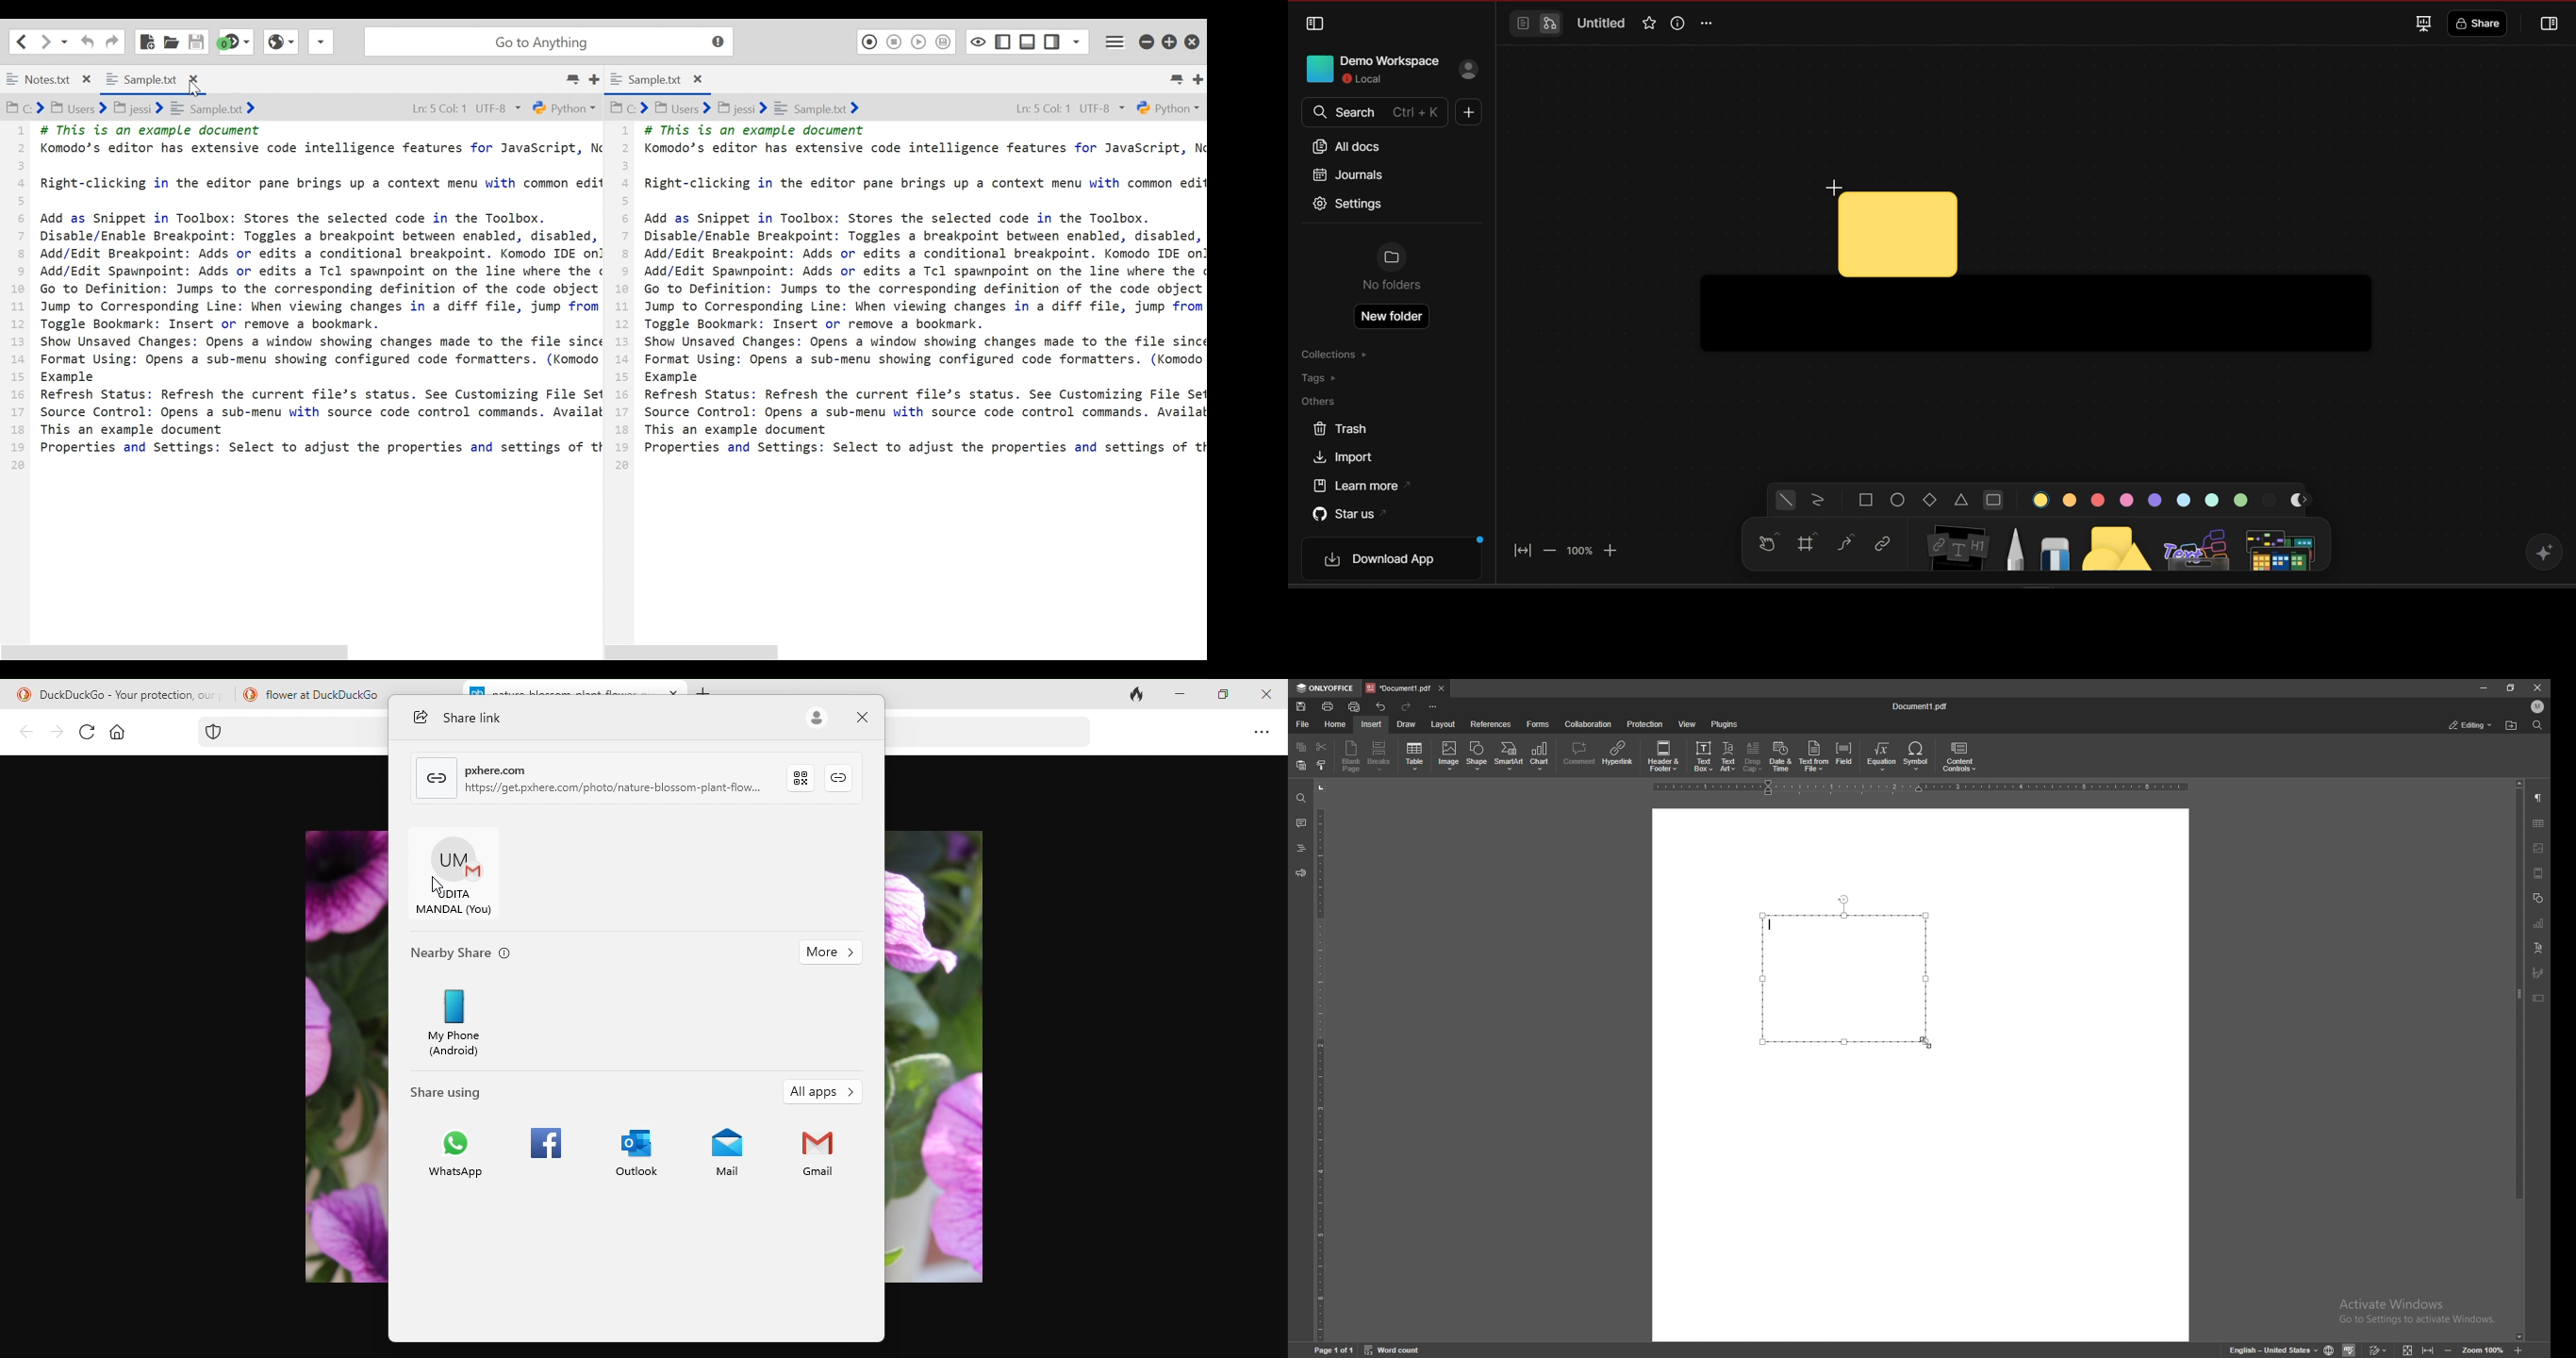 This screenshot has width=2576, height=1372. Describe the element at coordinates (846, 777) in the screenshot. I see `link` at that location.